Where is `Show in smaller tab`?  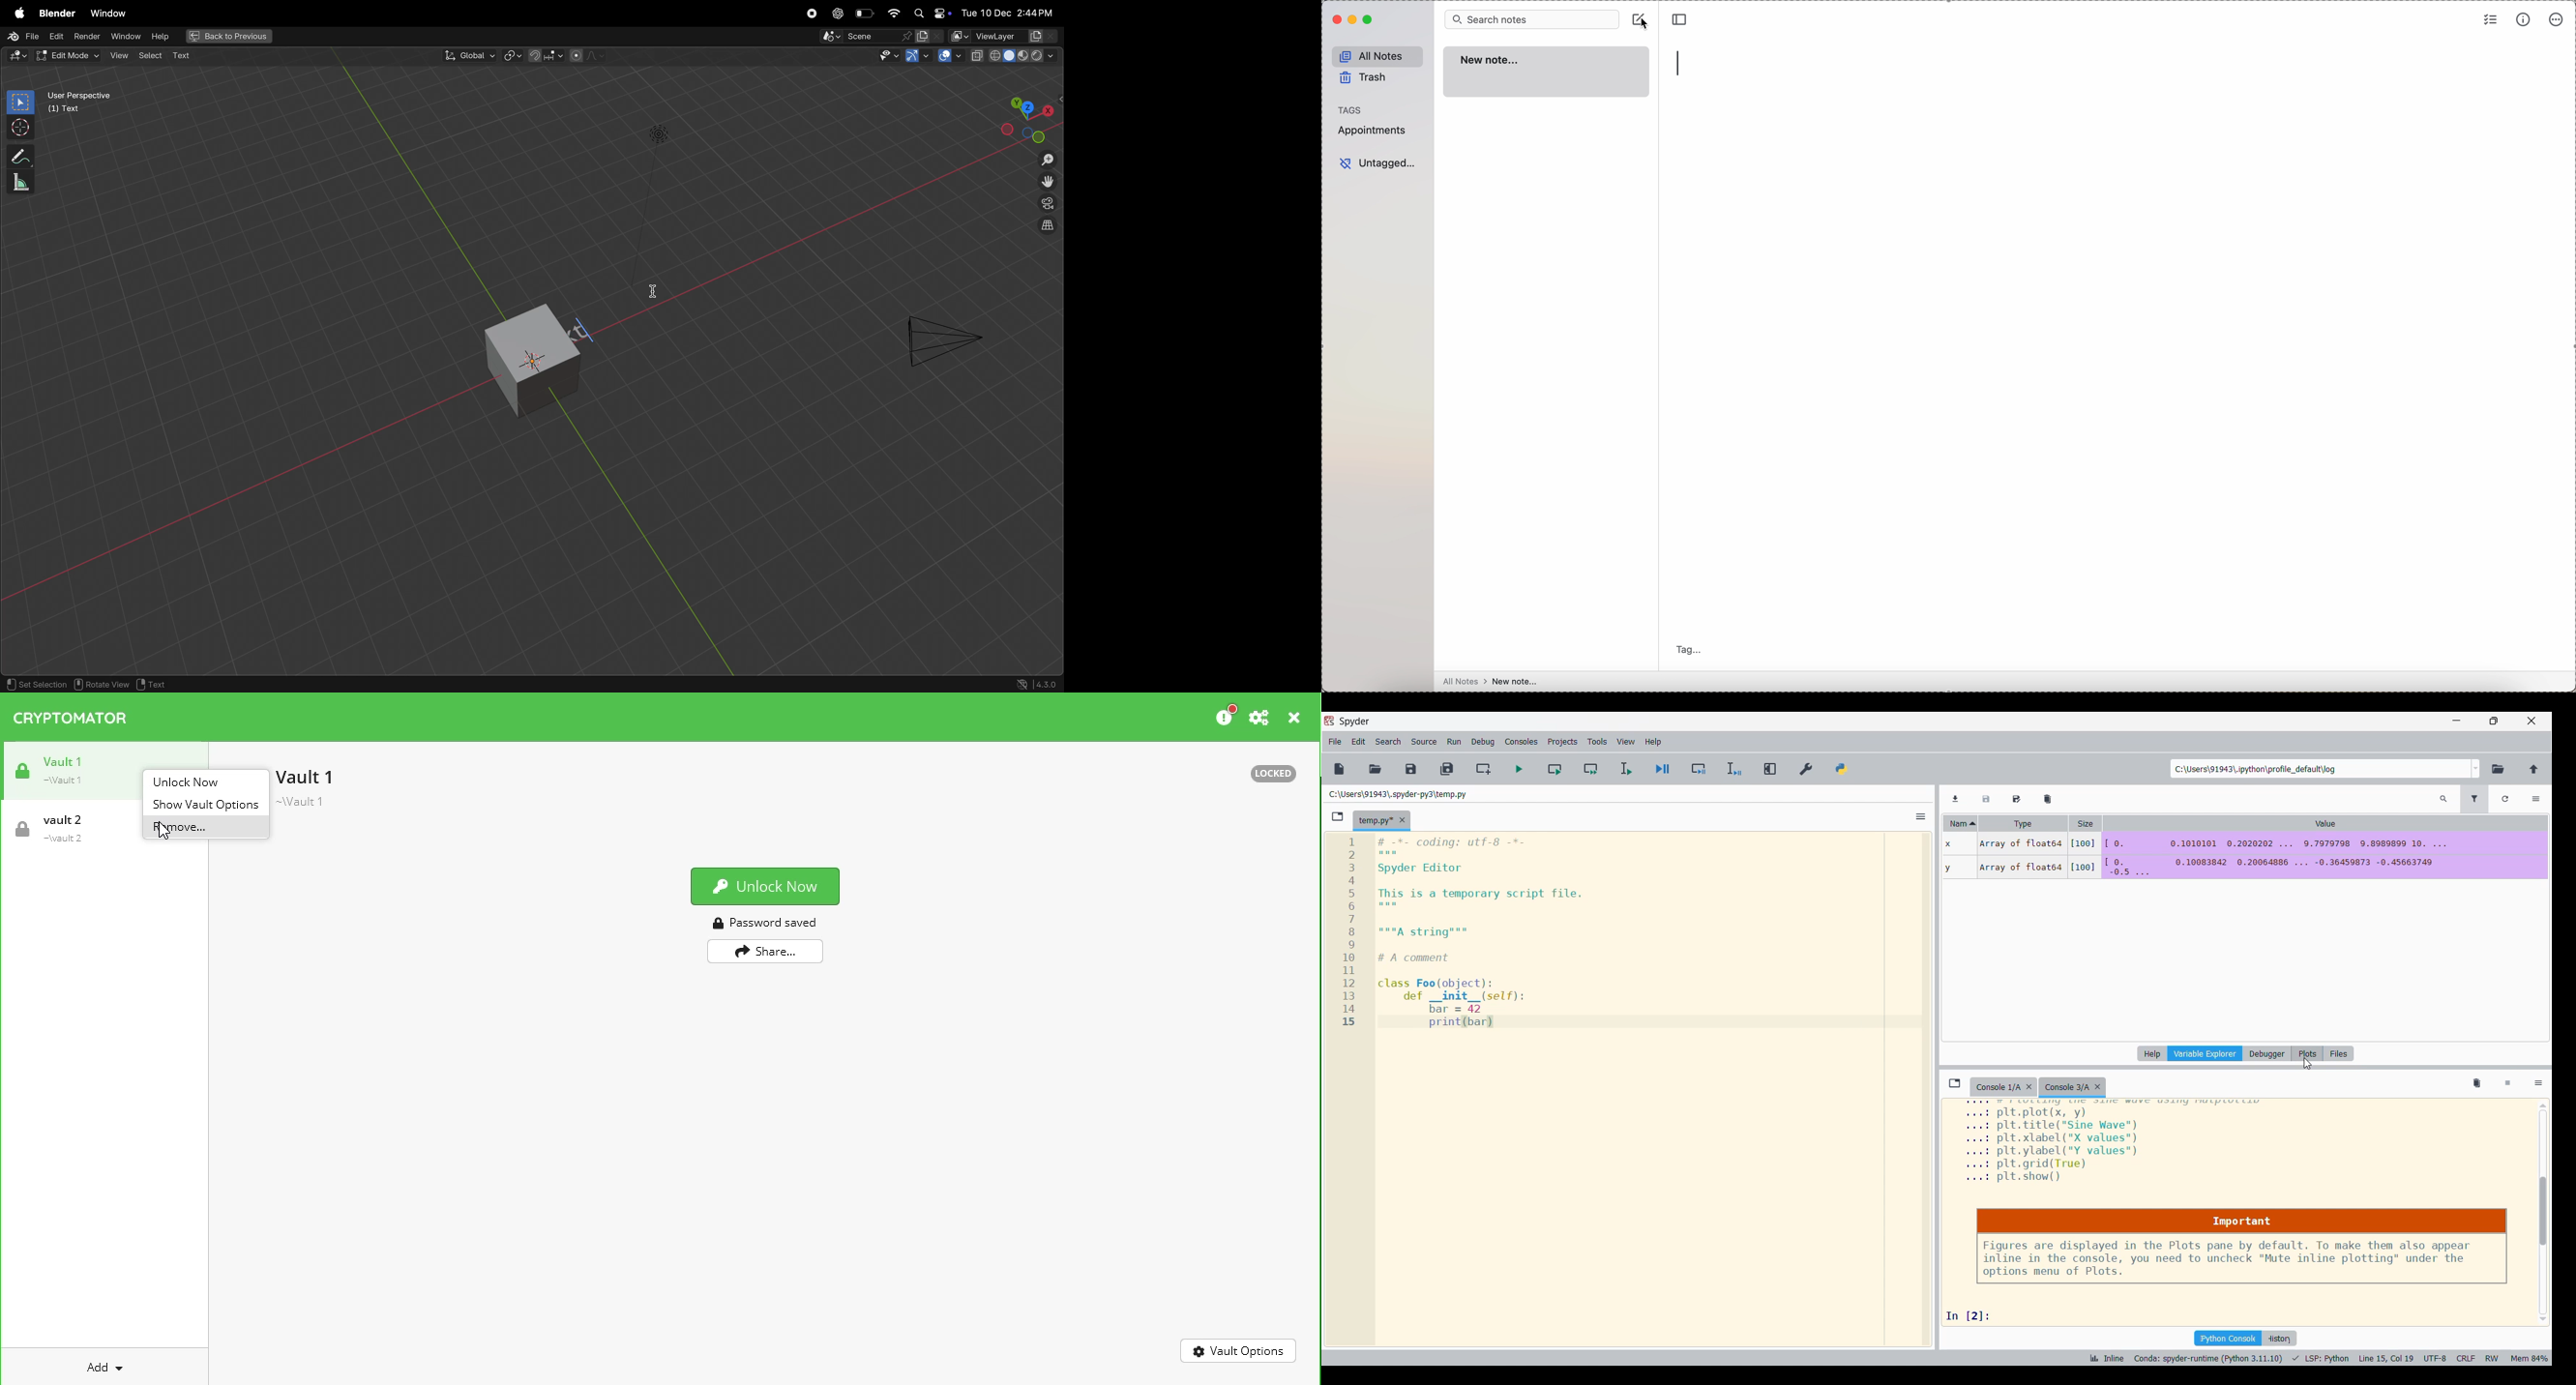 Show in smaller tab is located at coordinates (2494, 721).